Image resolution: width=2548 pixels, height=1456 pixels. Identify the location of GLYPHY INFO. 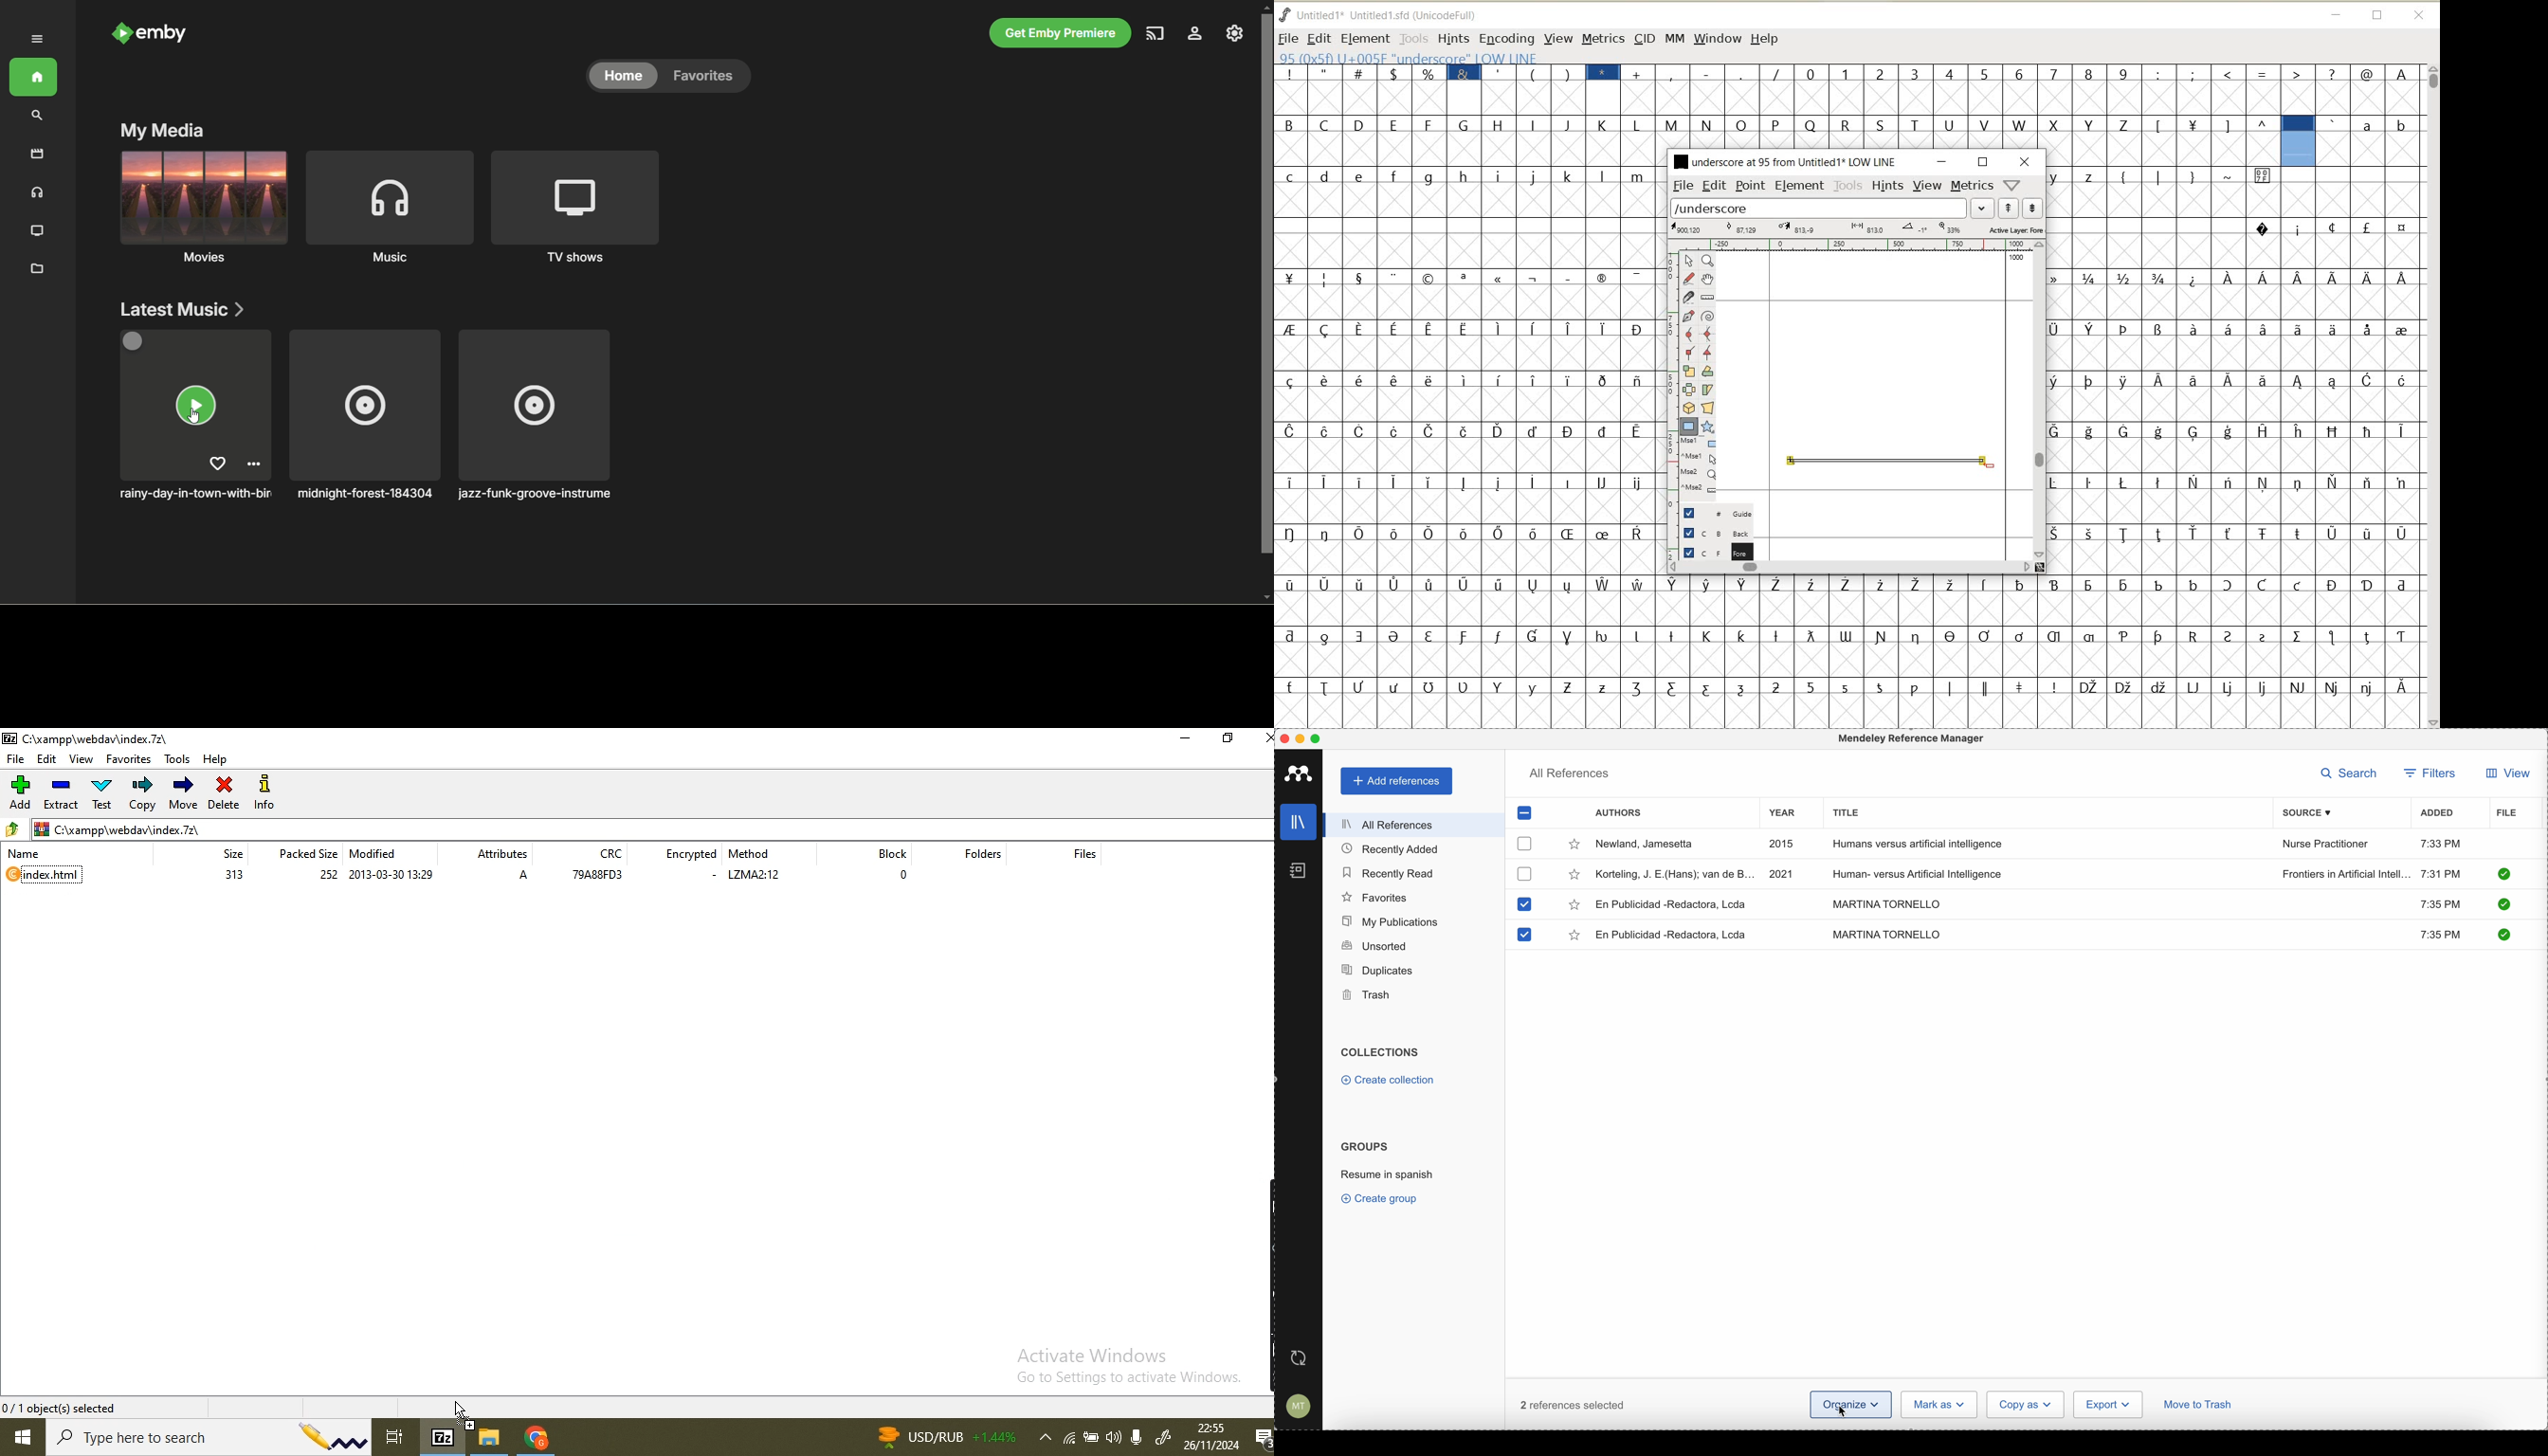
(1495, 57).